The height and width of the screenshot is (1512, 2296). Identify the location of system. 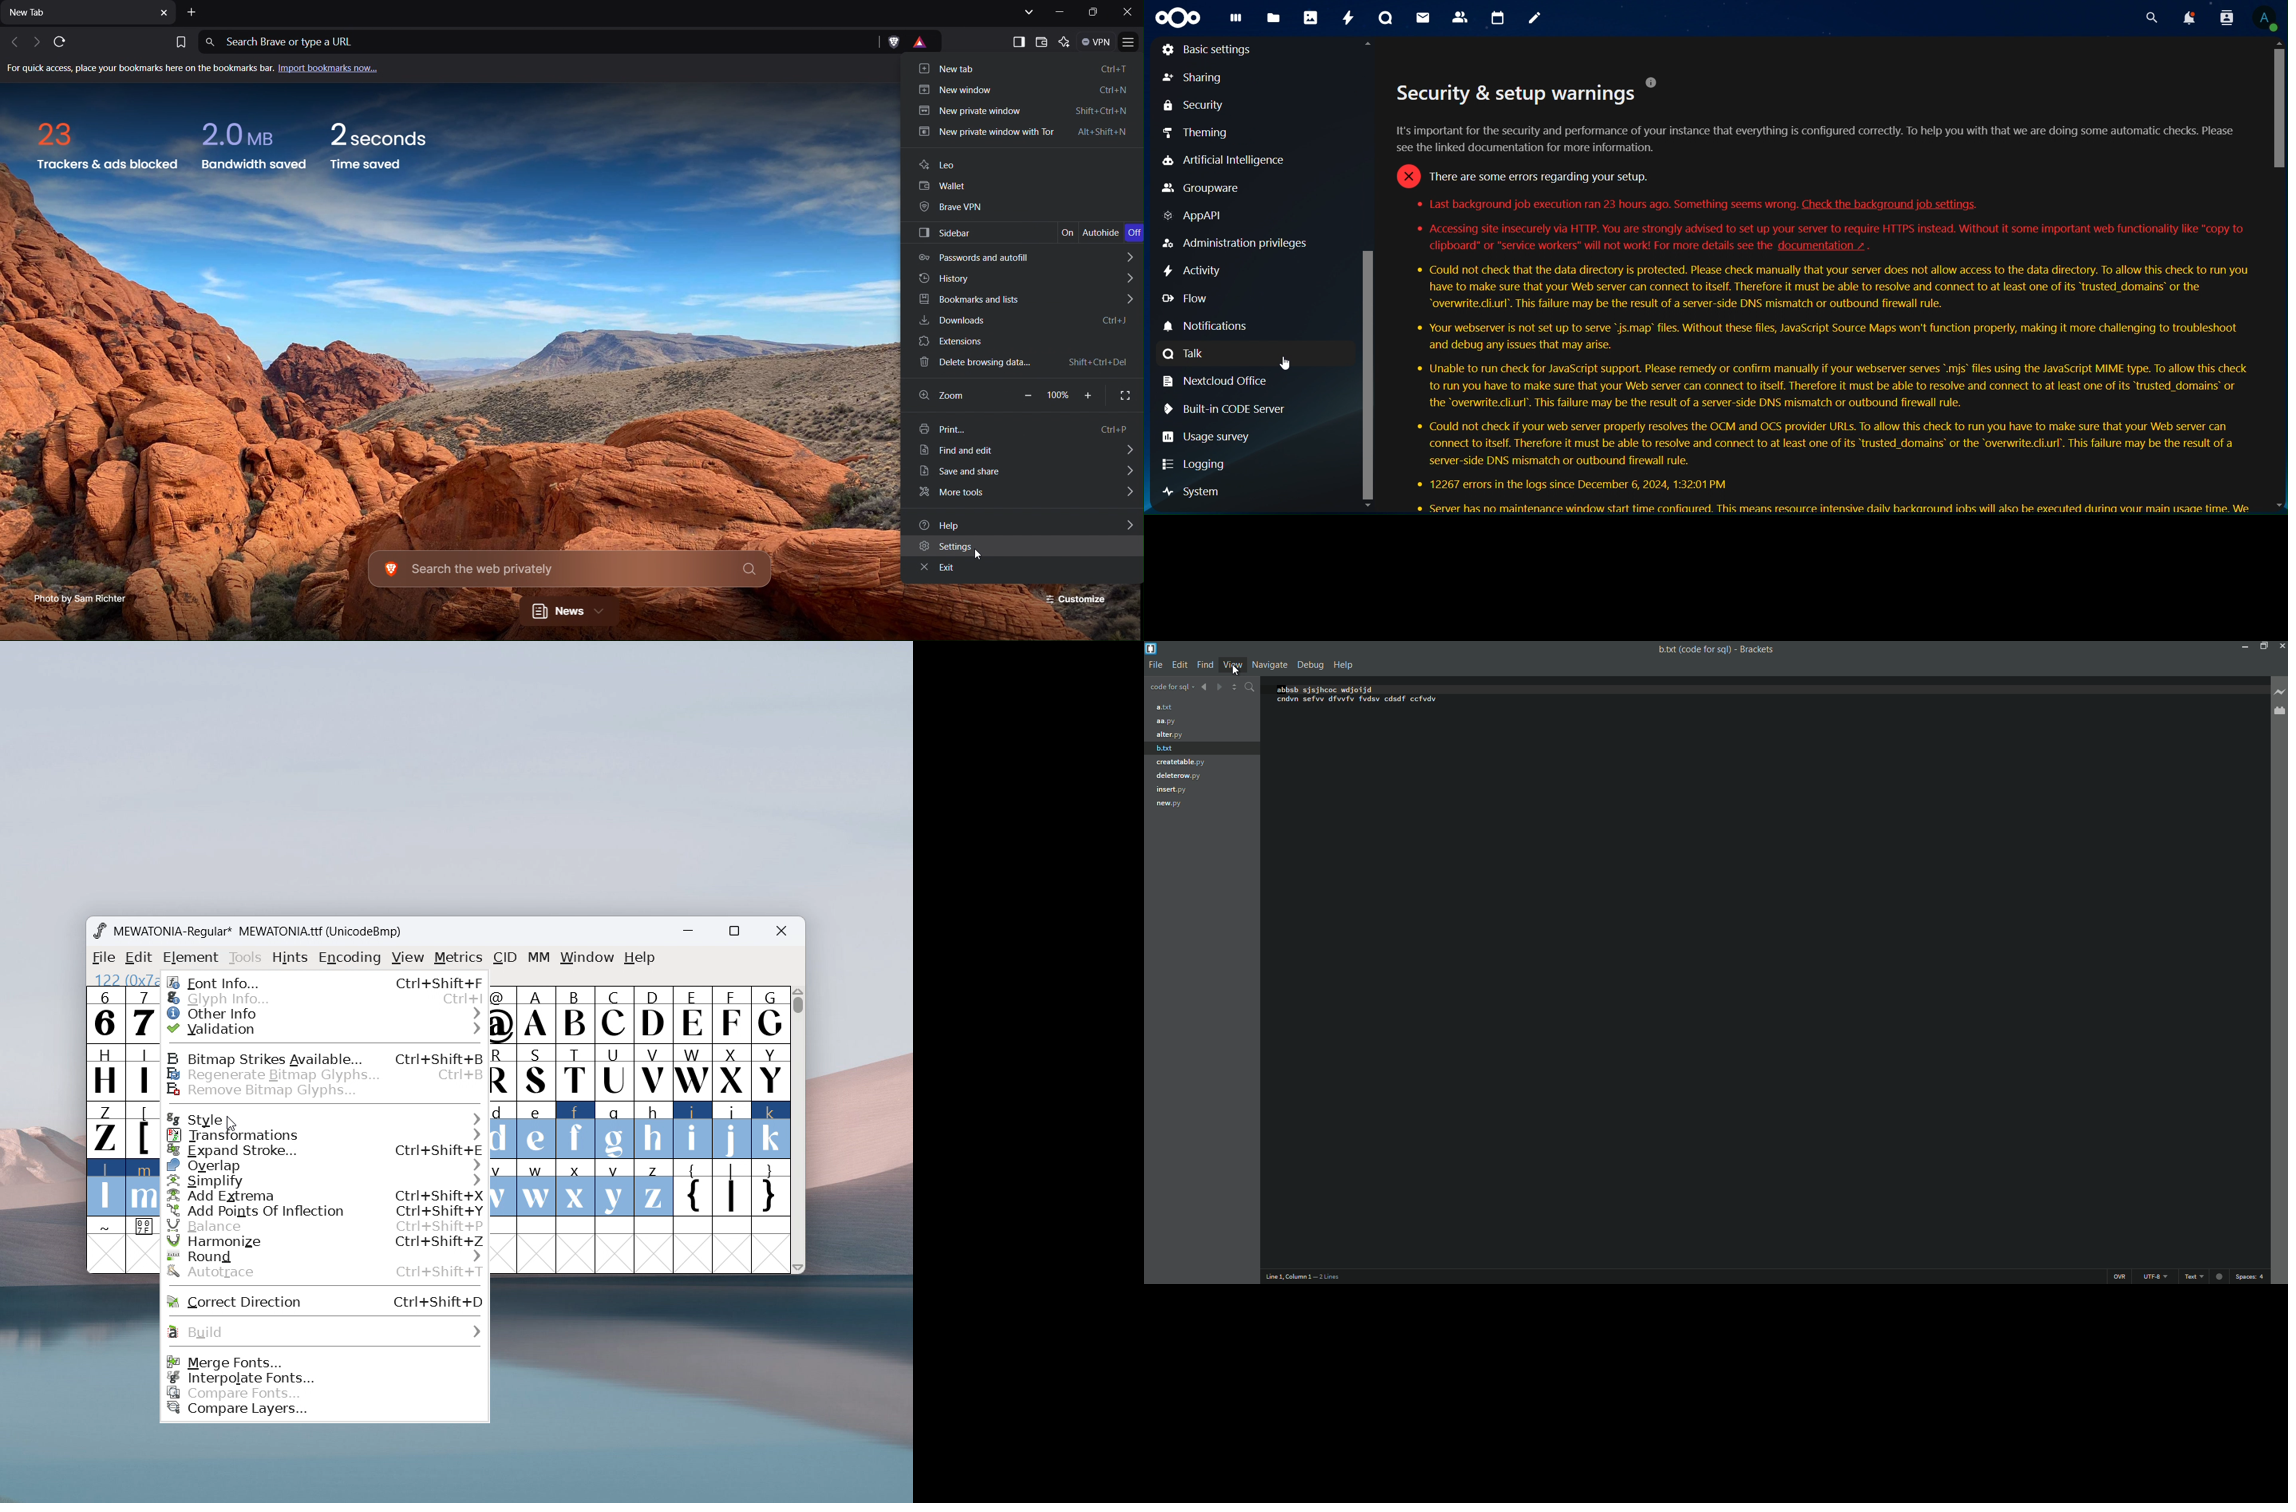
(1194, 492).